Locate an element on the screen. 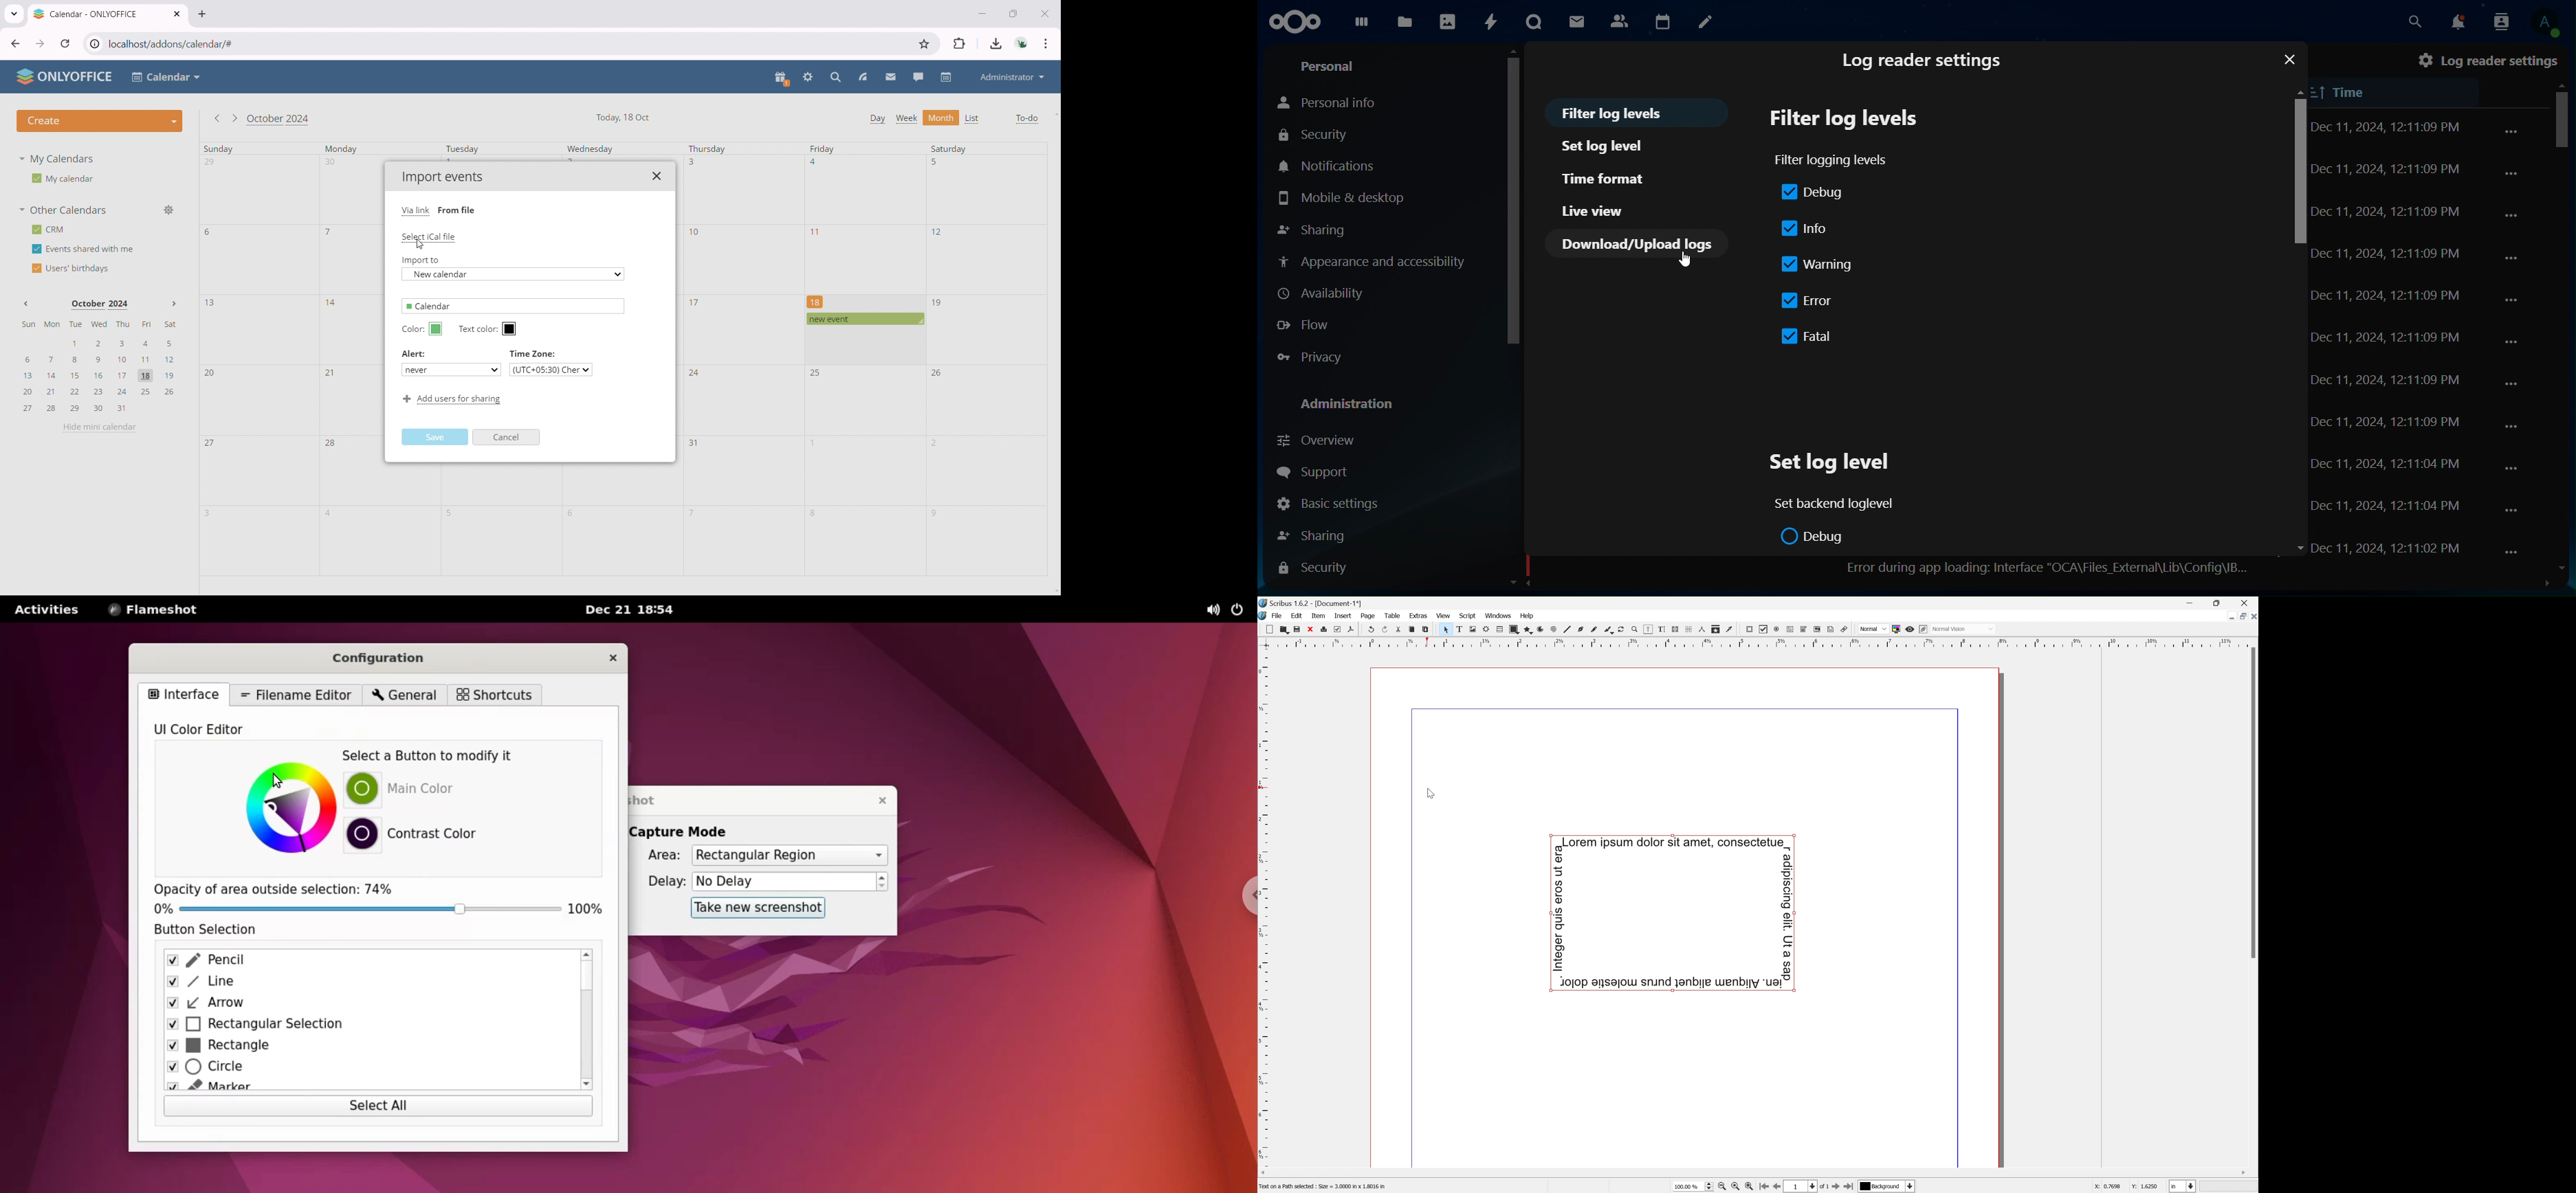  Import to is located at coordinates (422, 260).